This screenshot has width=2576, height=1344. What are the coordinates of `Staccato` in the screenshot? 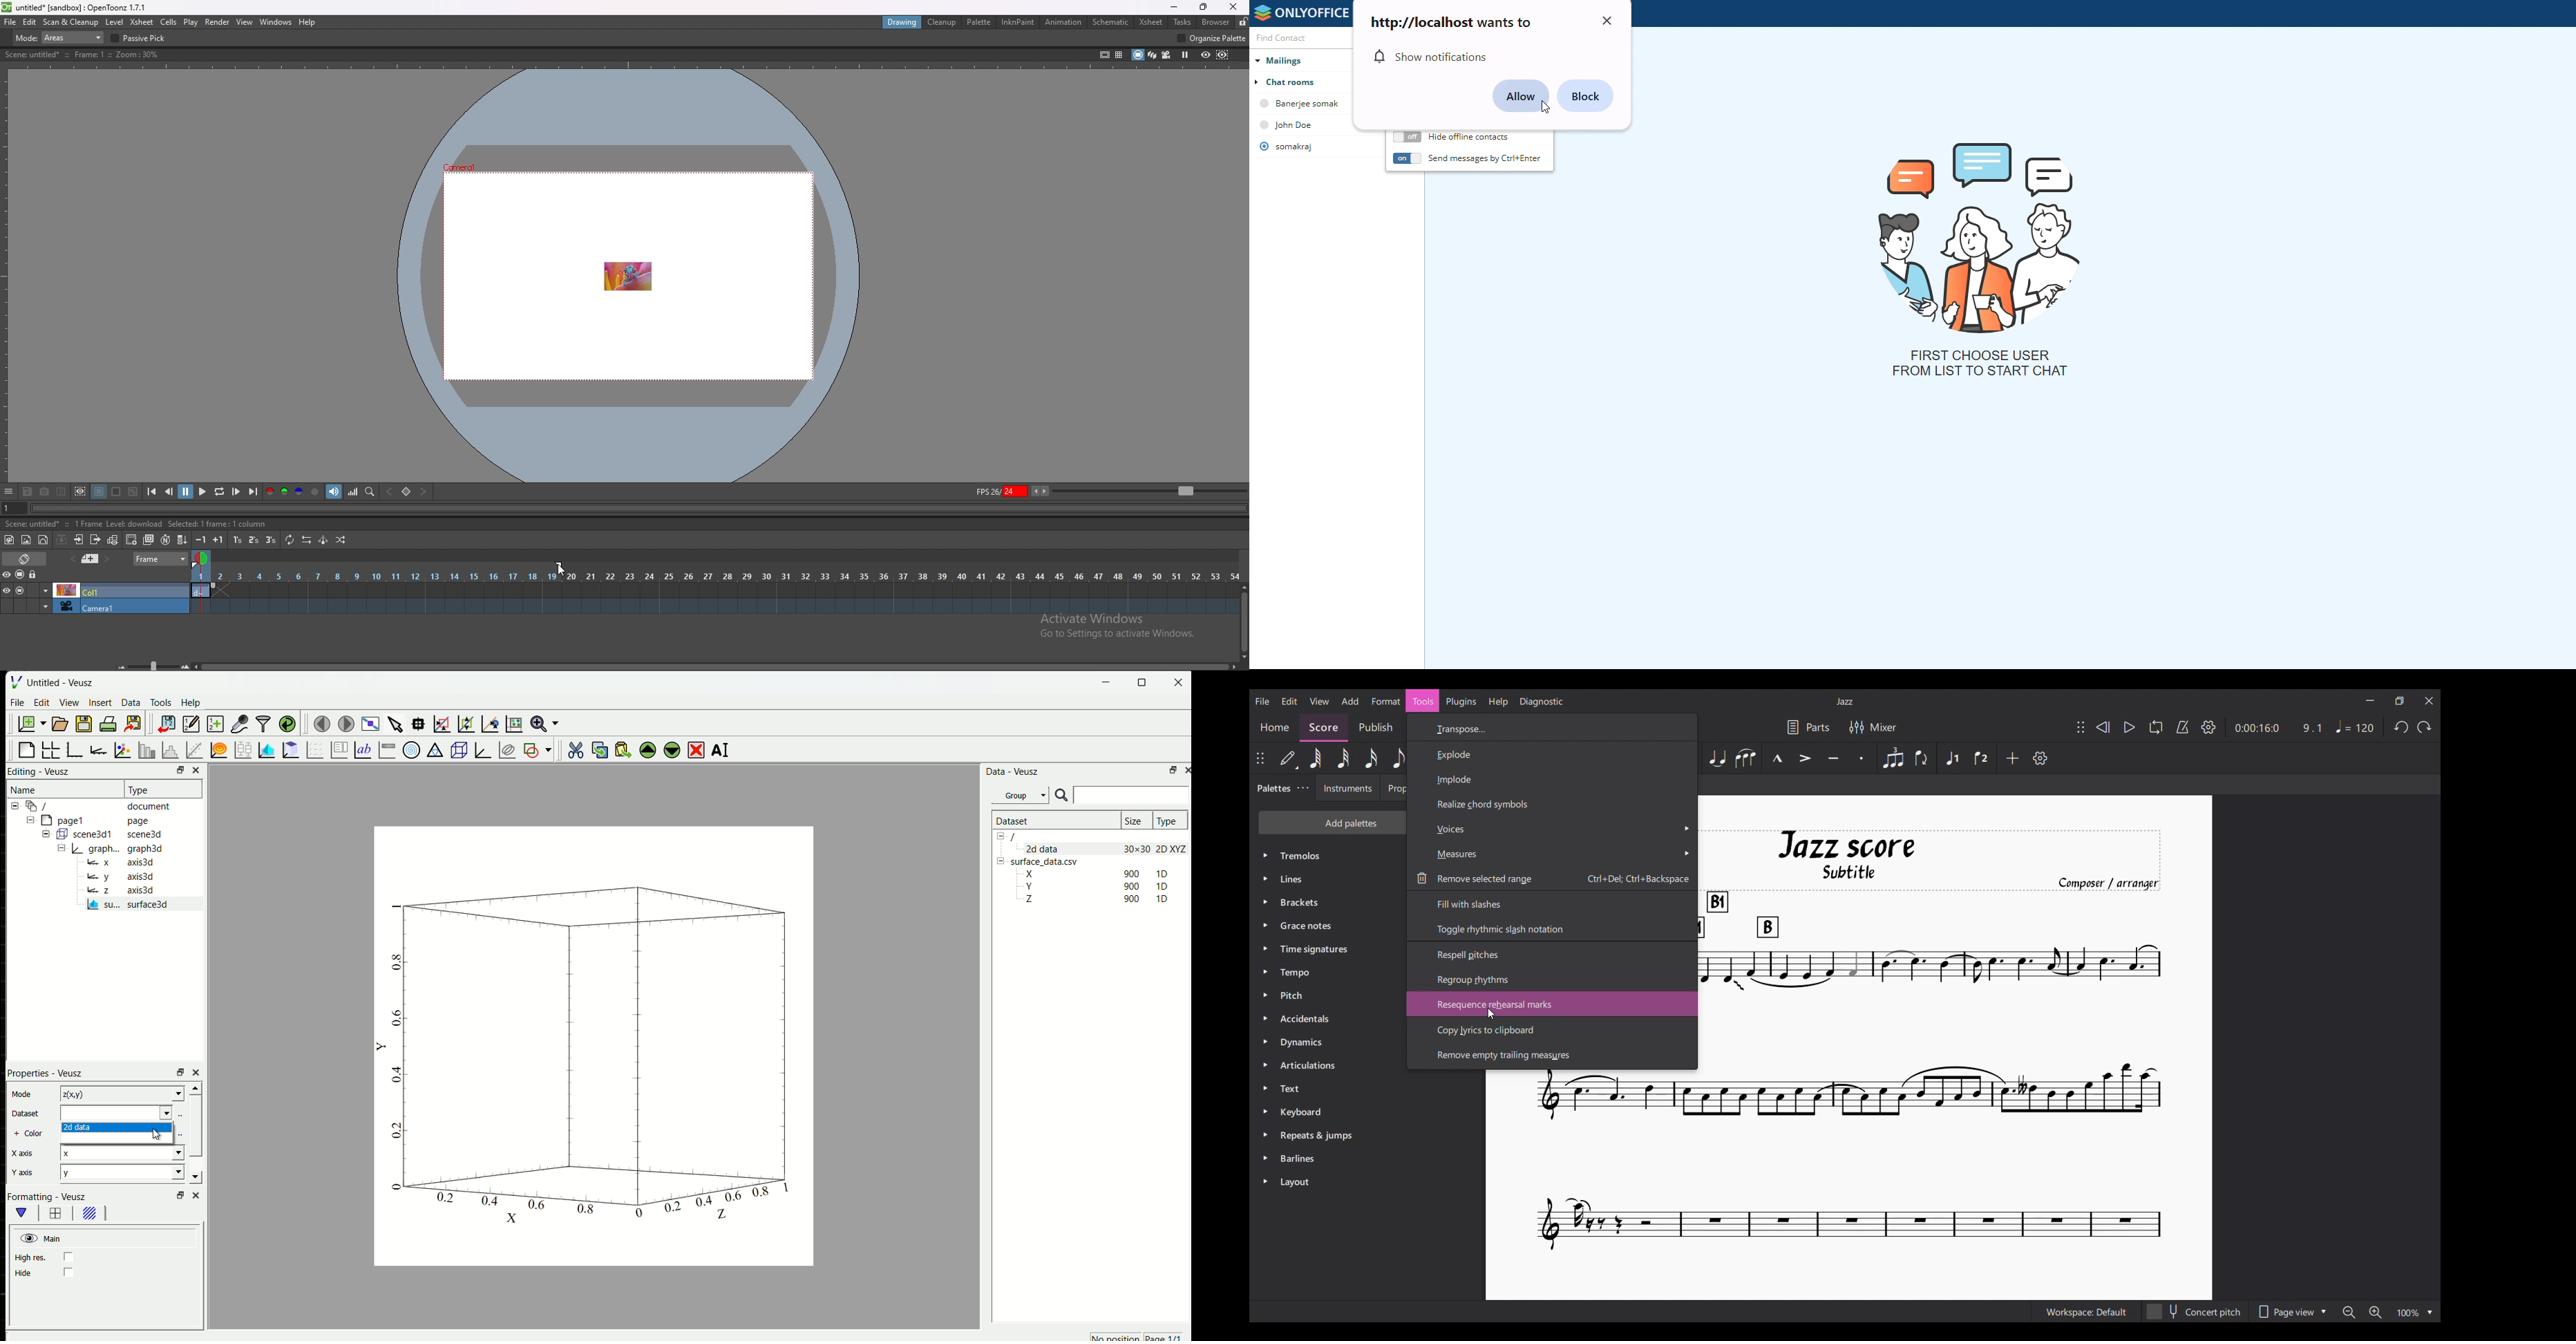 It's located at (1861, 758).